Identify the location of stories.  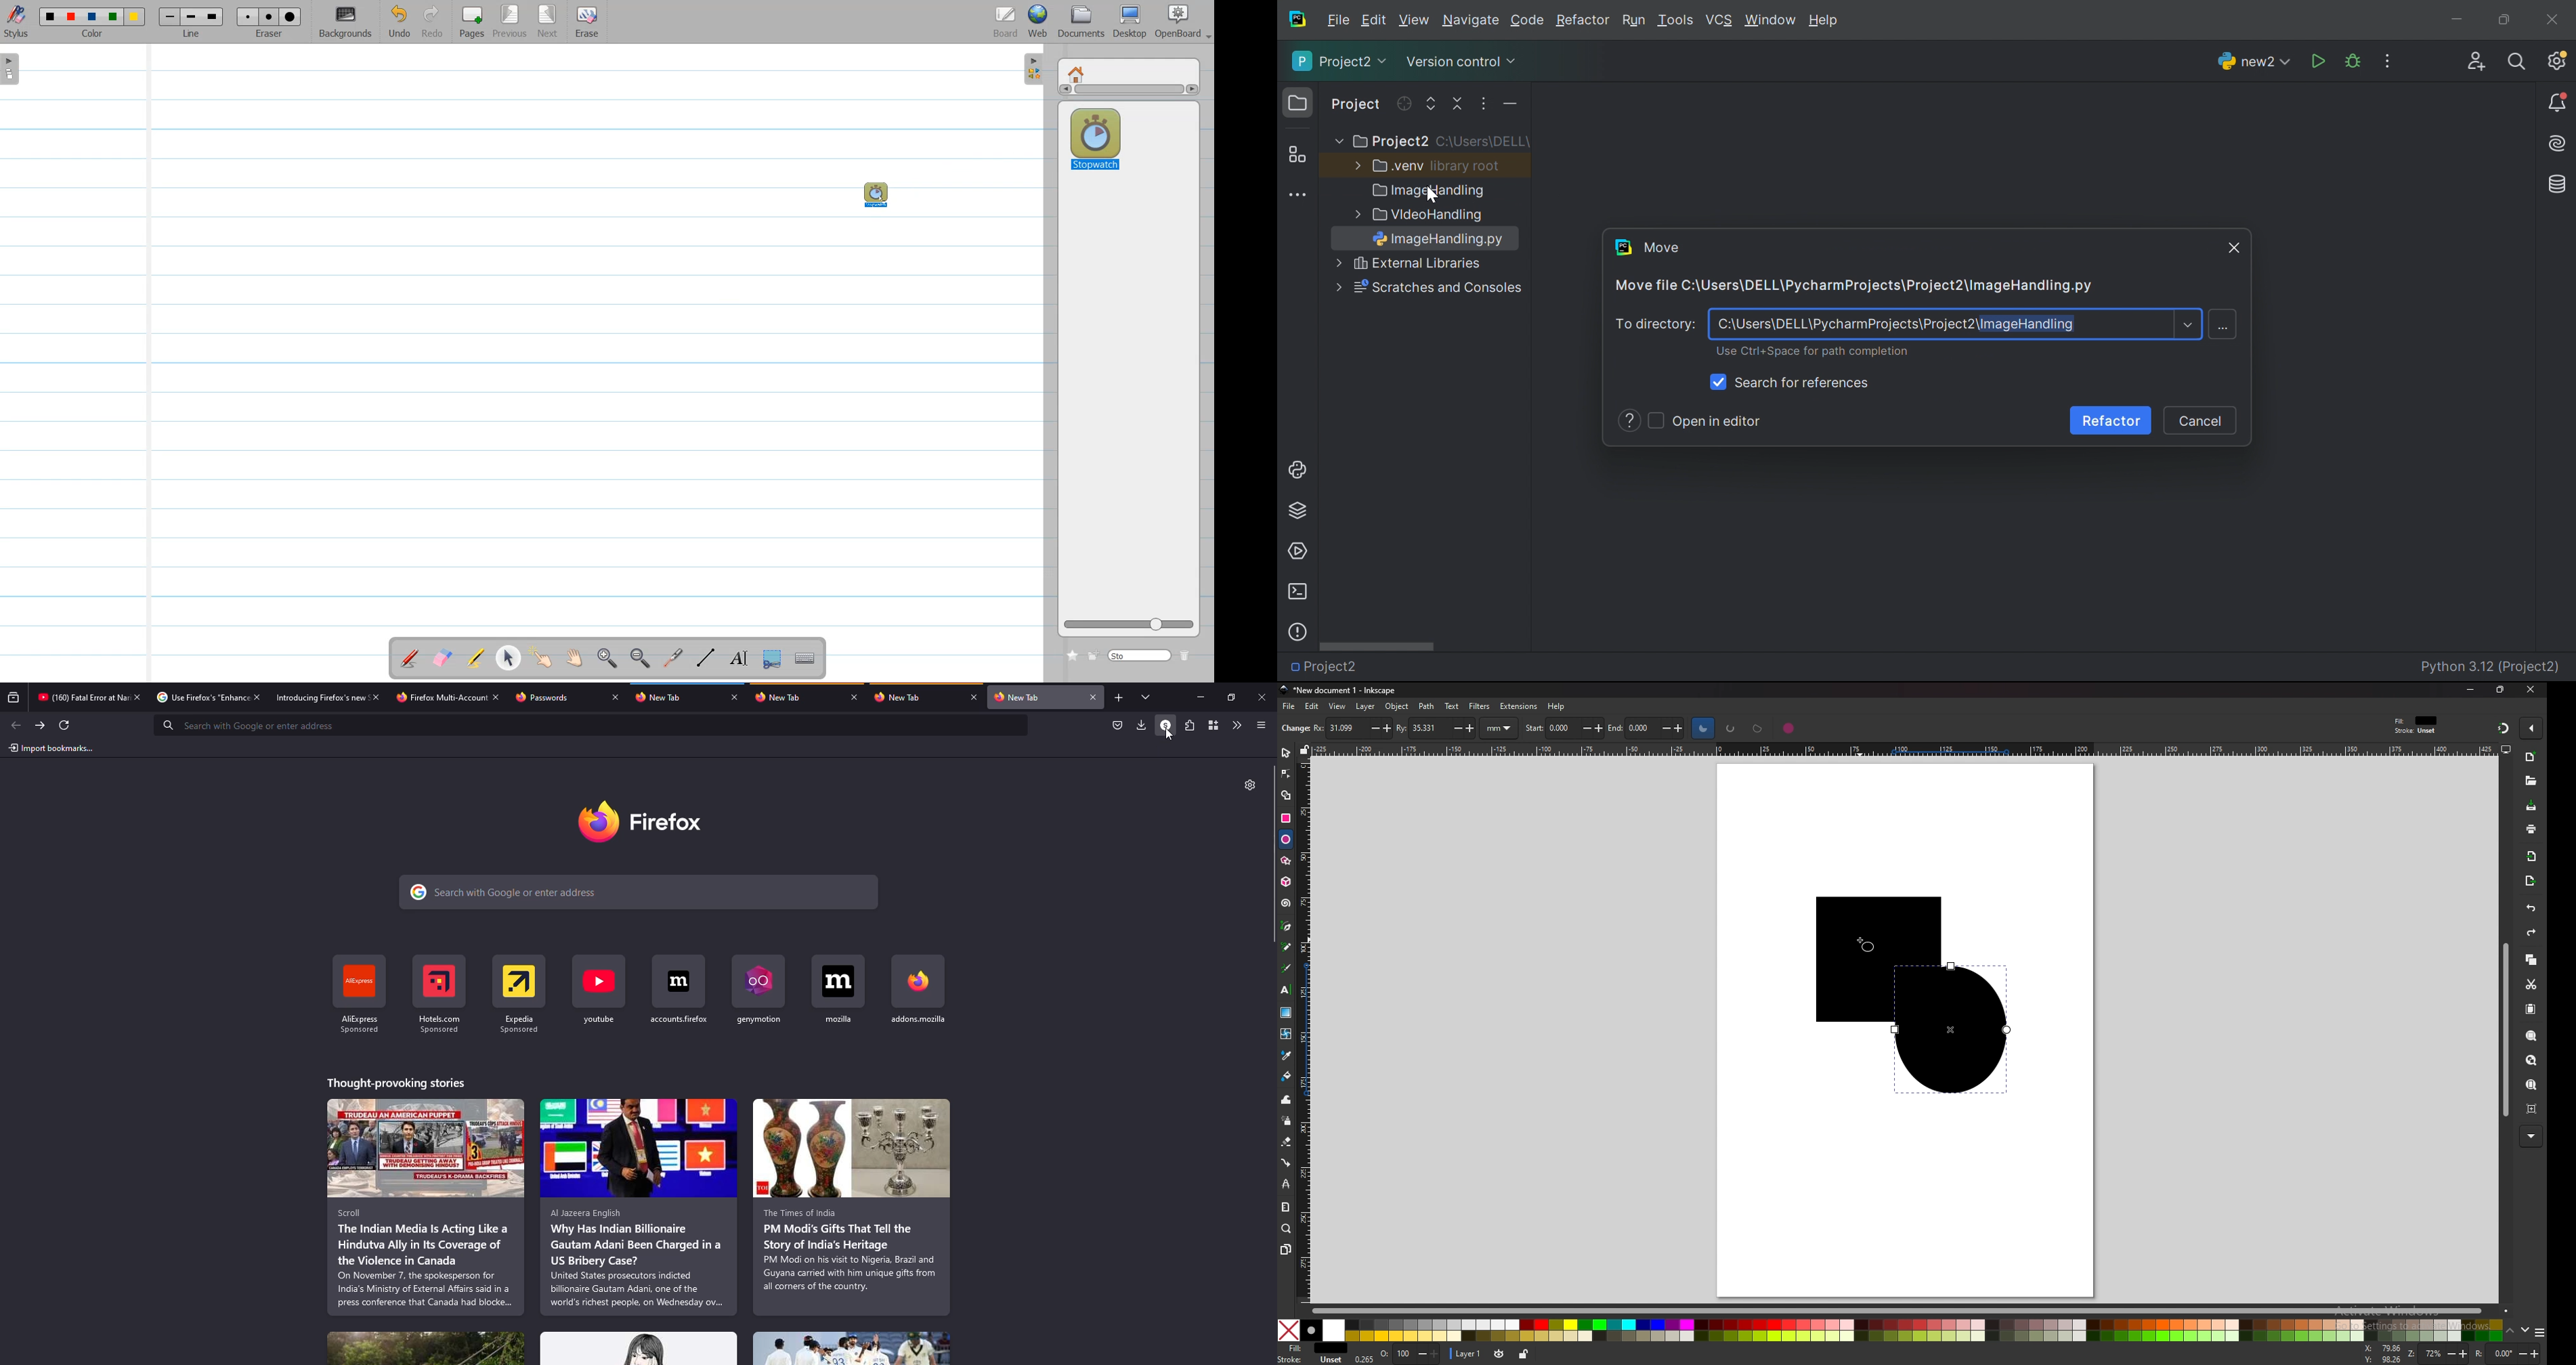
(639, 1206).